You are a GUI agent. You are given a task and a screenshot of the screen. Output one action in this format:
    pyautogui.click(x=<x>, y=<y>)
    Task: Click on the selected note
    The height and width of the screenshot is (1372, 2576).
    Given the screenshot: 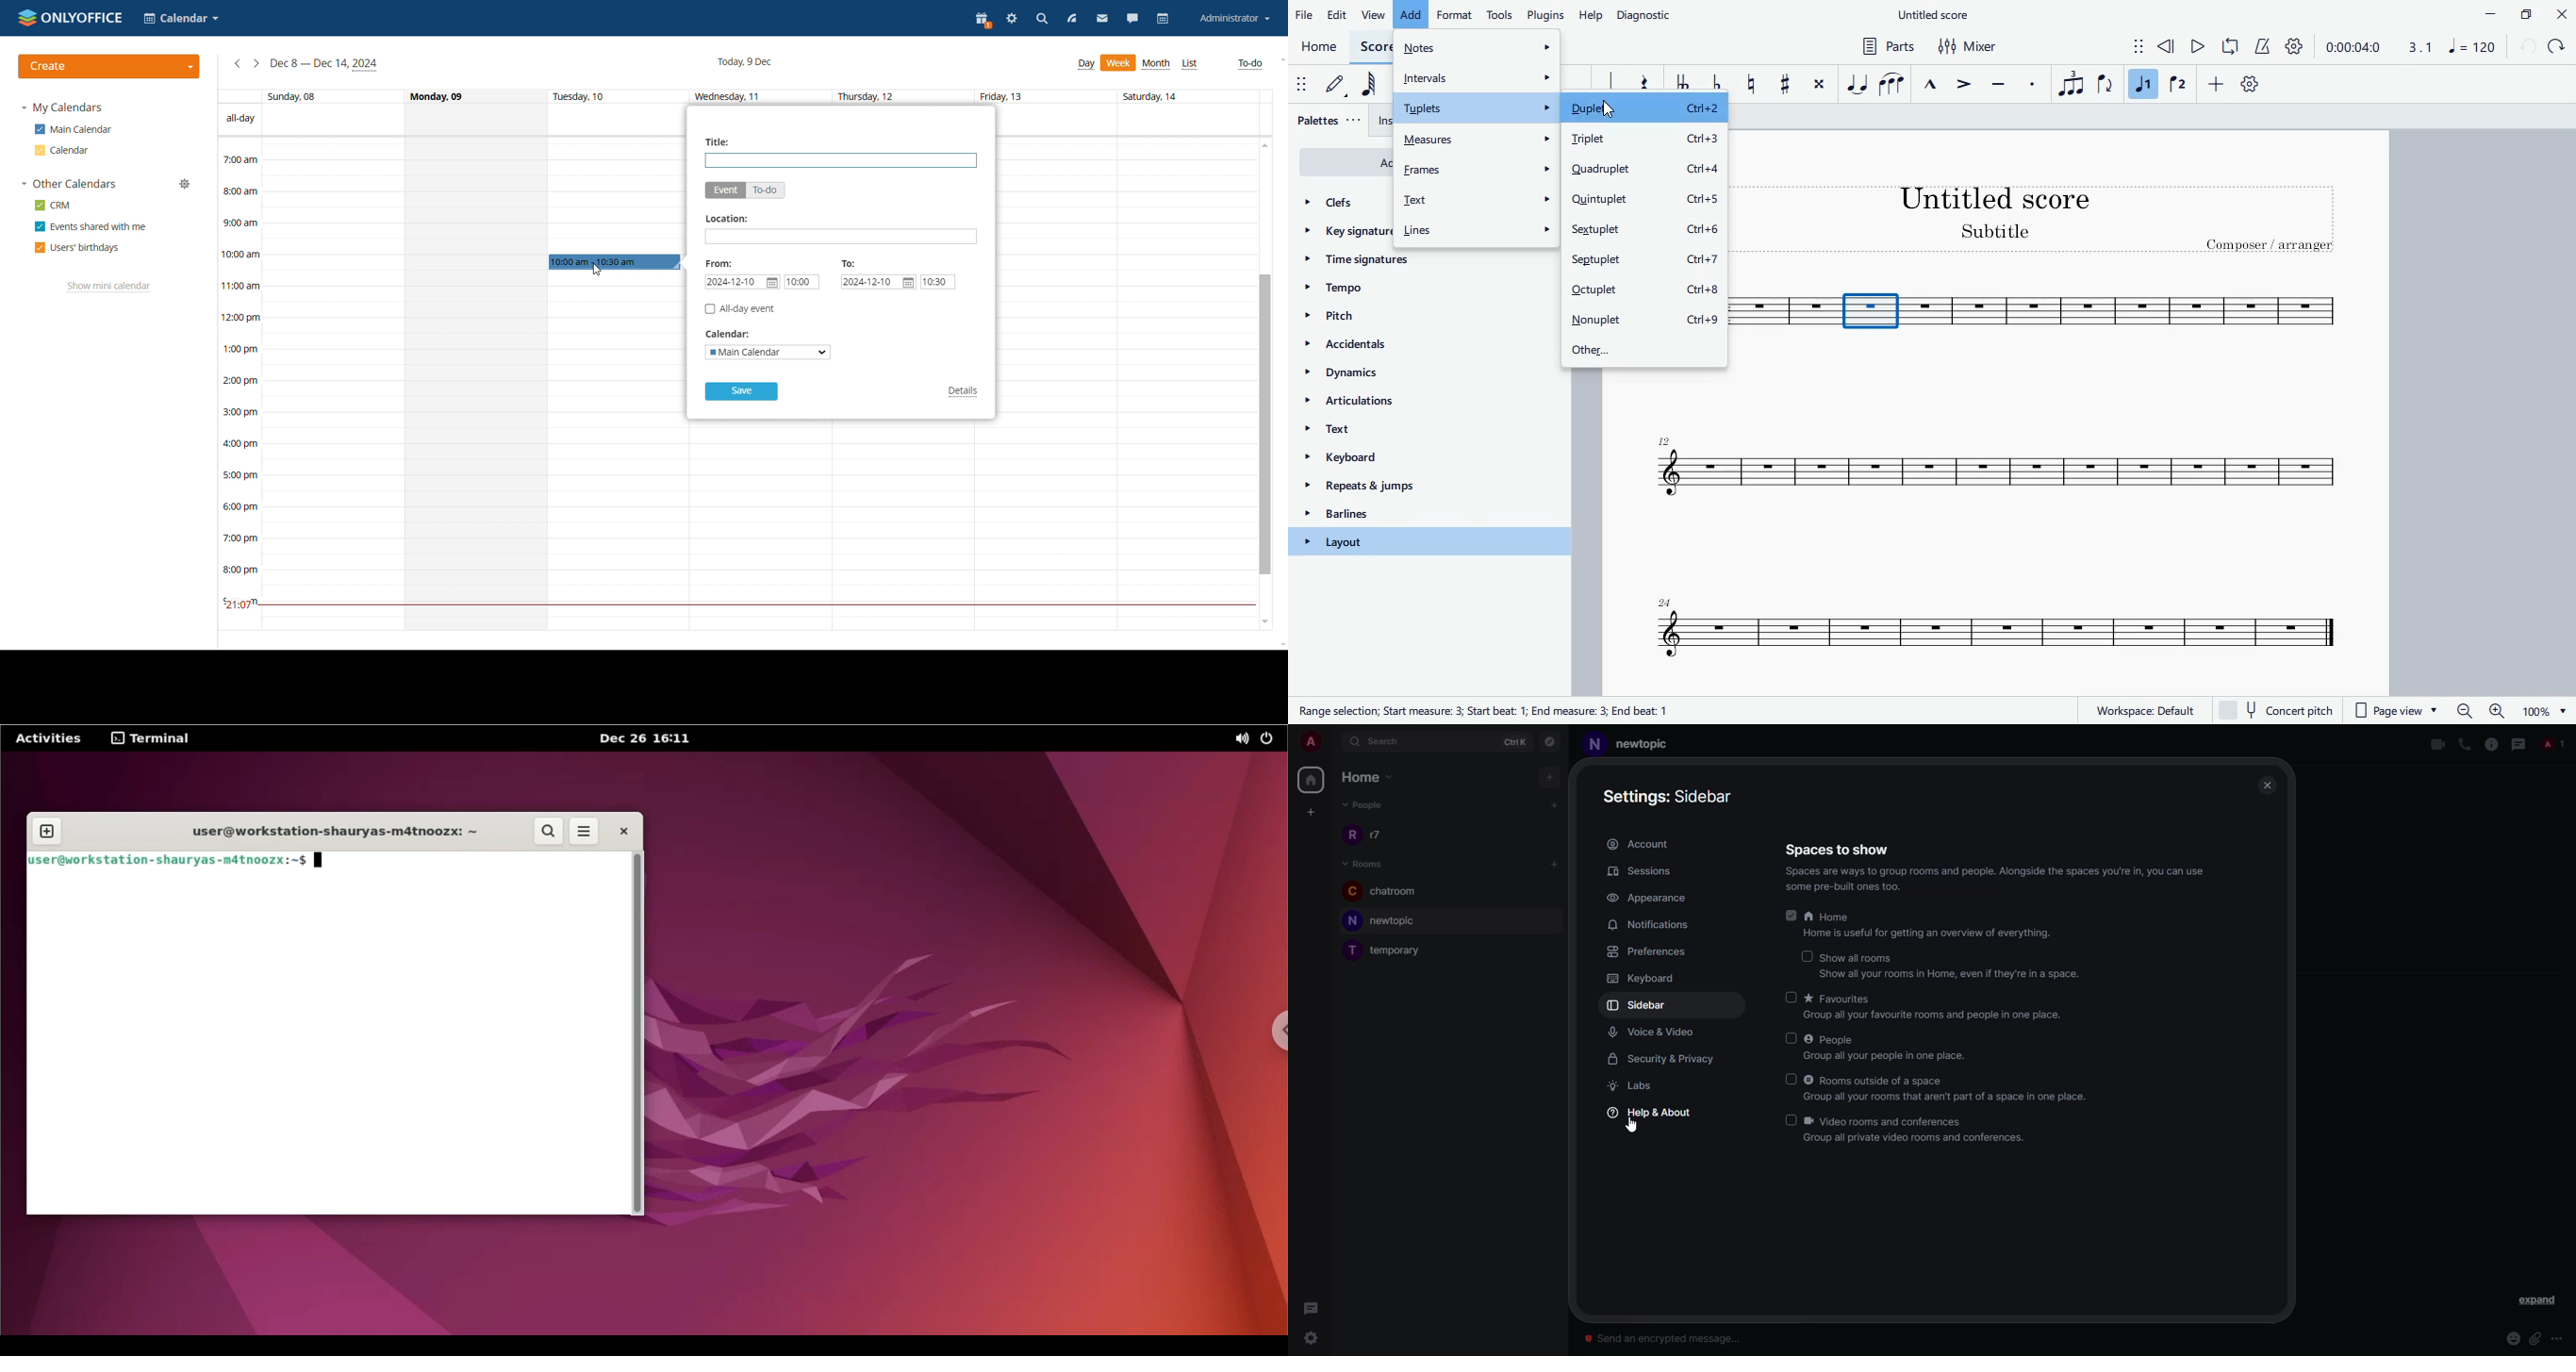 What is the action you would take?
    pyautogui.click(x=1871, y=310)
    